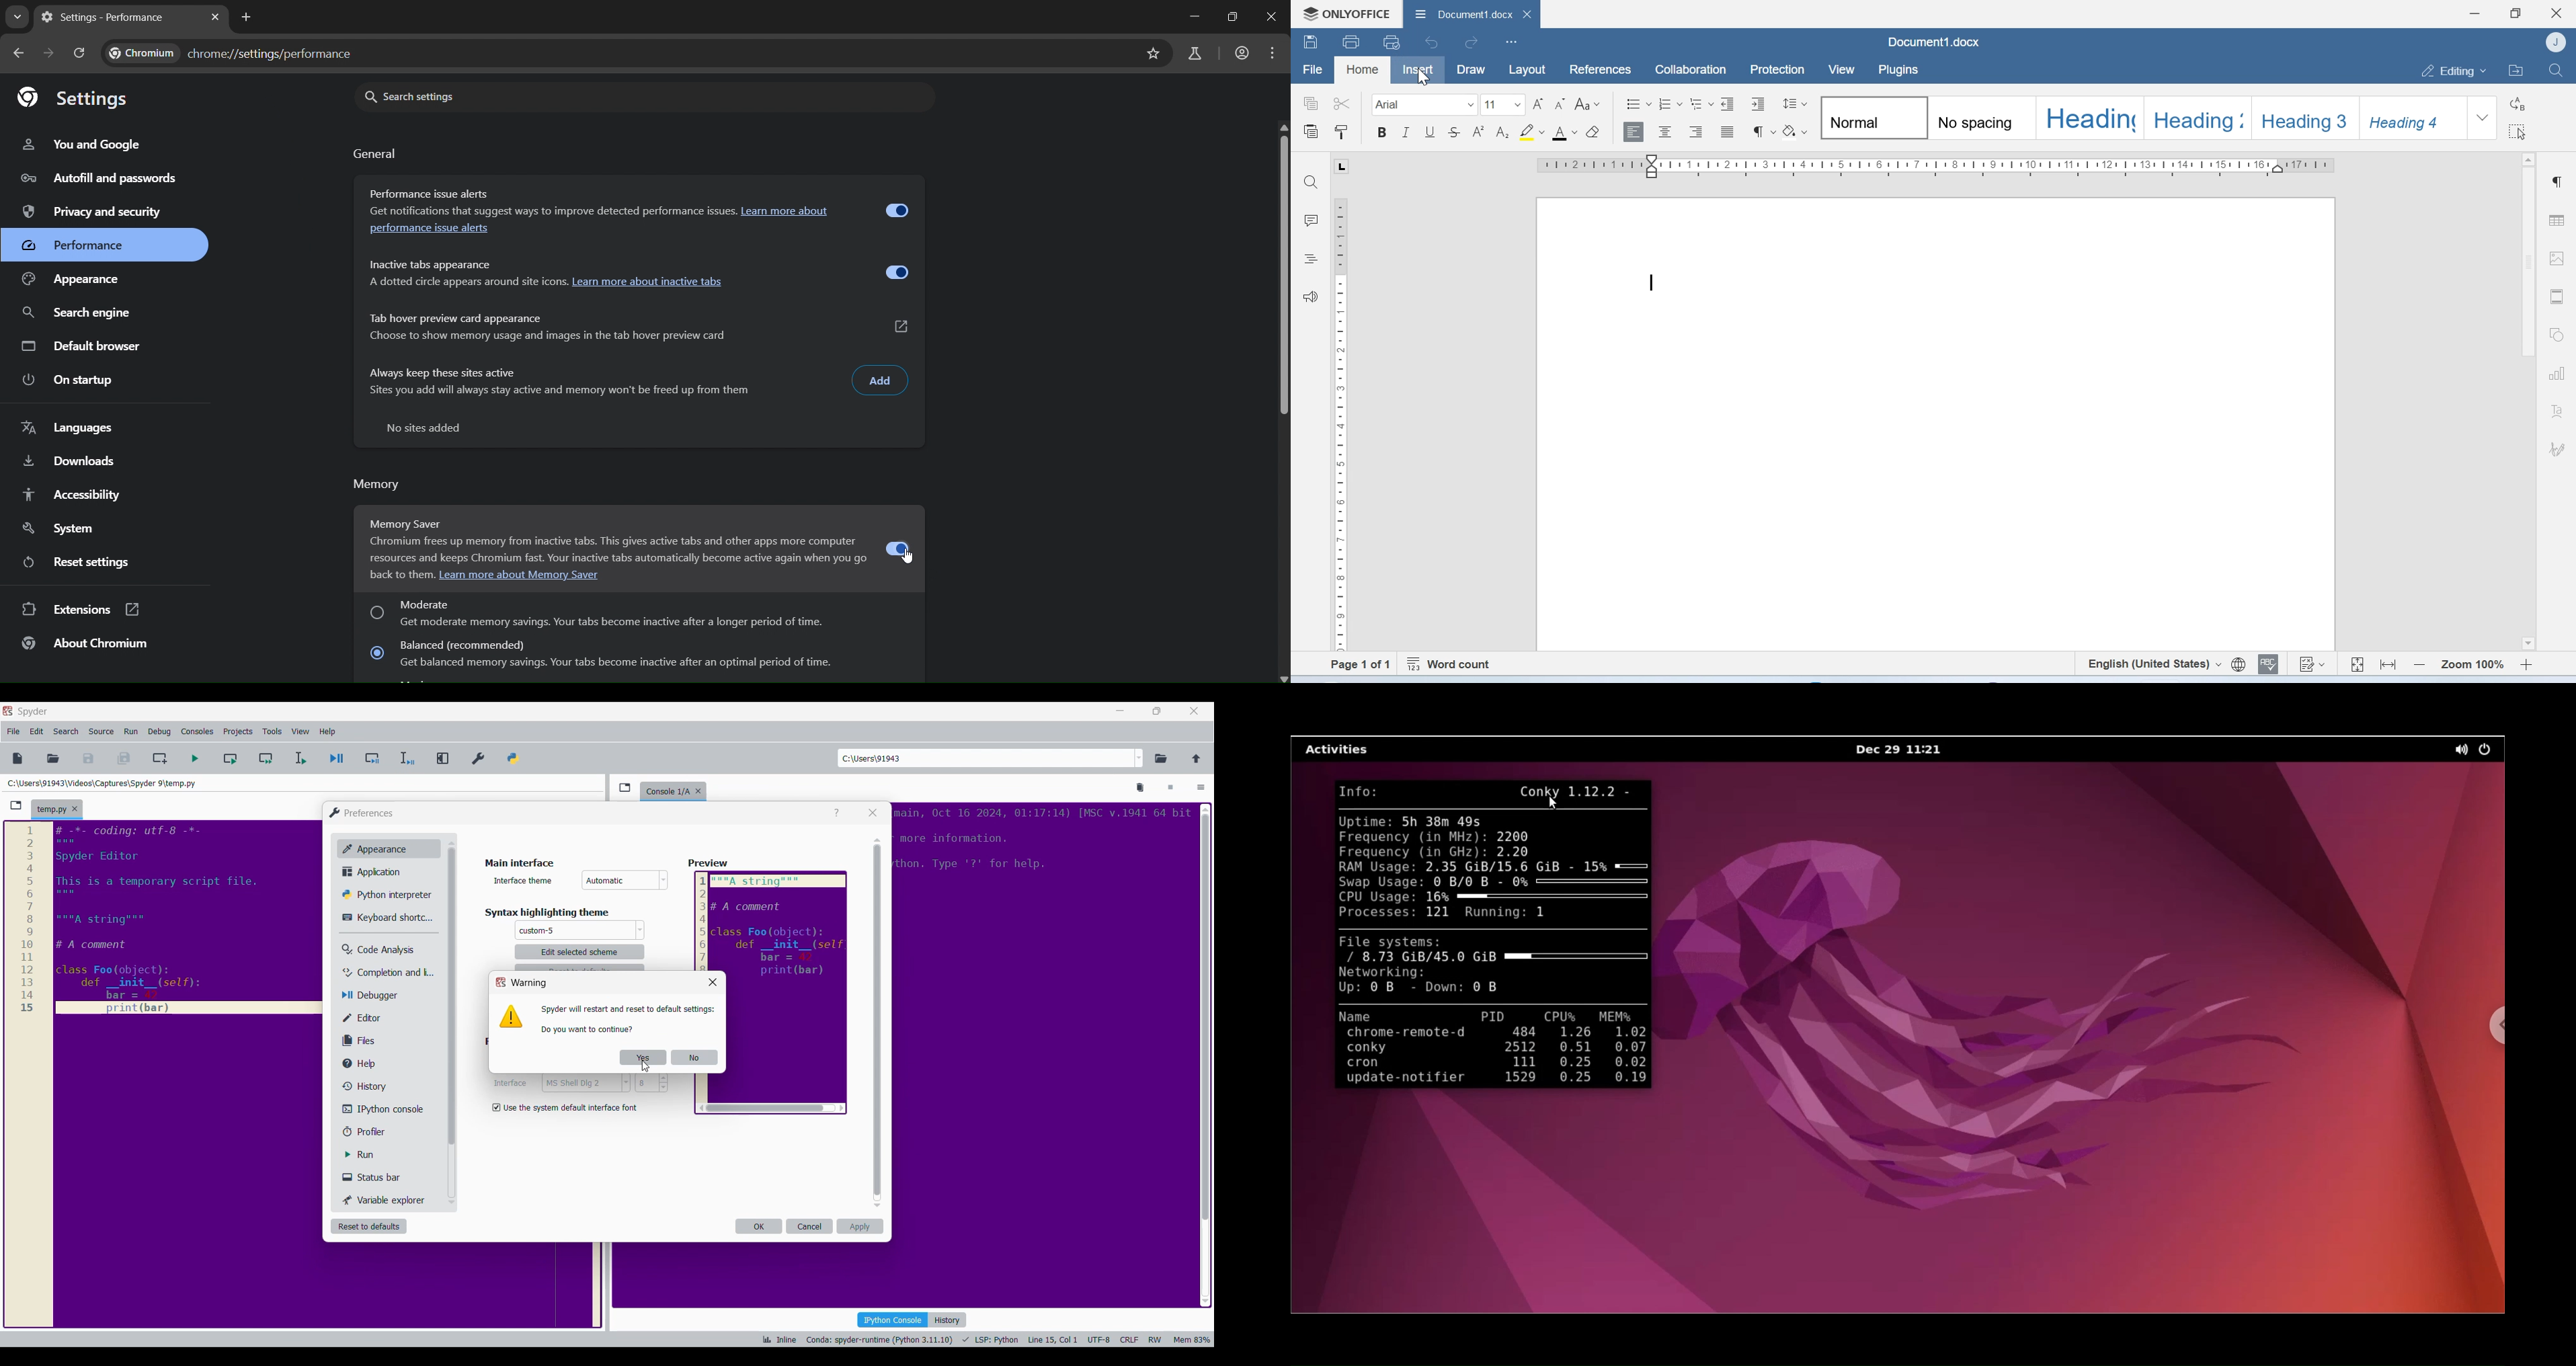 This screenshot has height=1372, width=2576. What do you see at coordinates (1429, 133) in the screenshot?
I see `Underline` at bounding box center [1429, 133].